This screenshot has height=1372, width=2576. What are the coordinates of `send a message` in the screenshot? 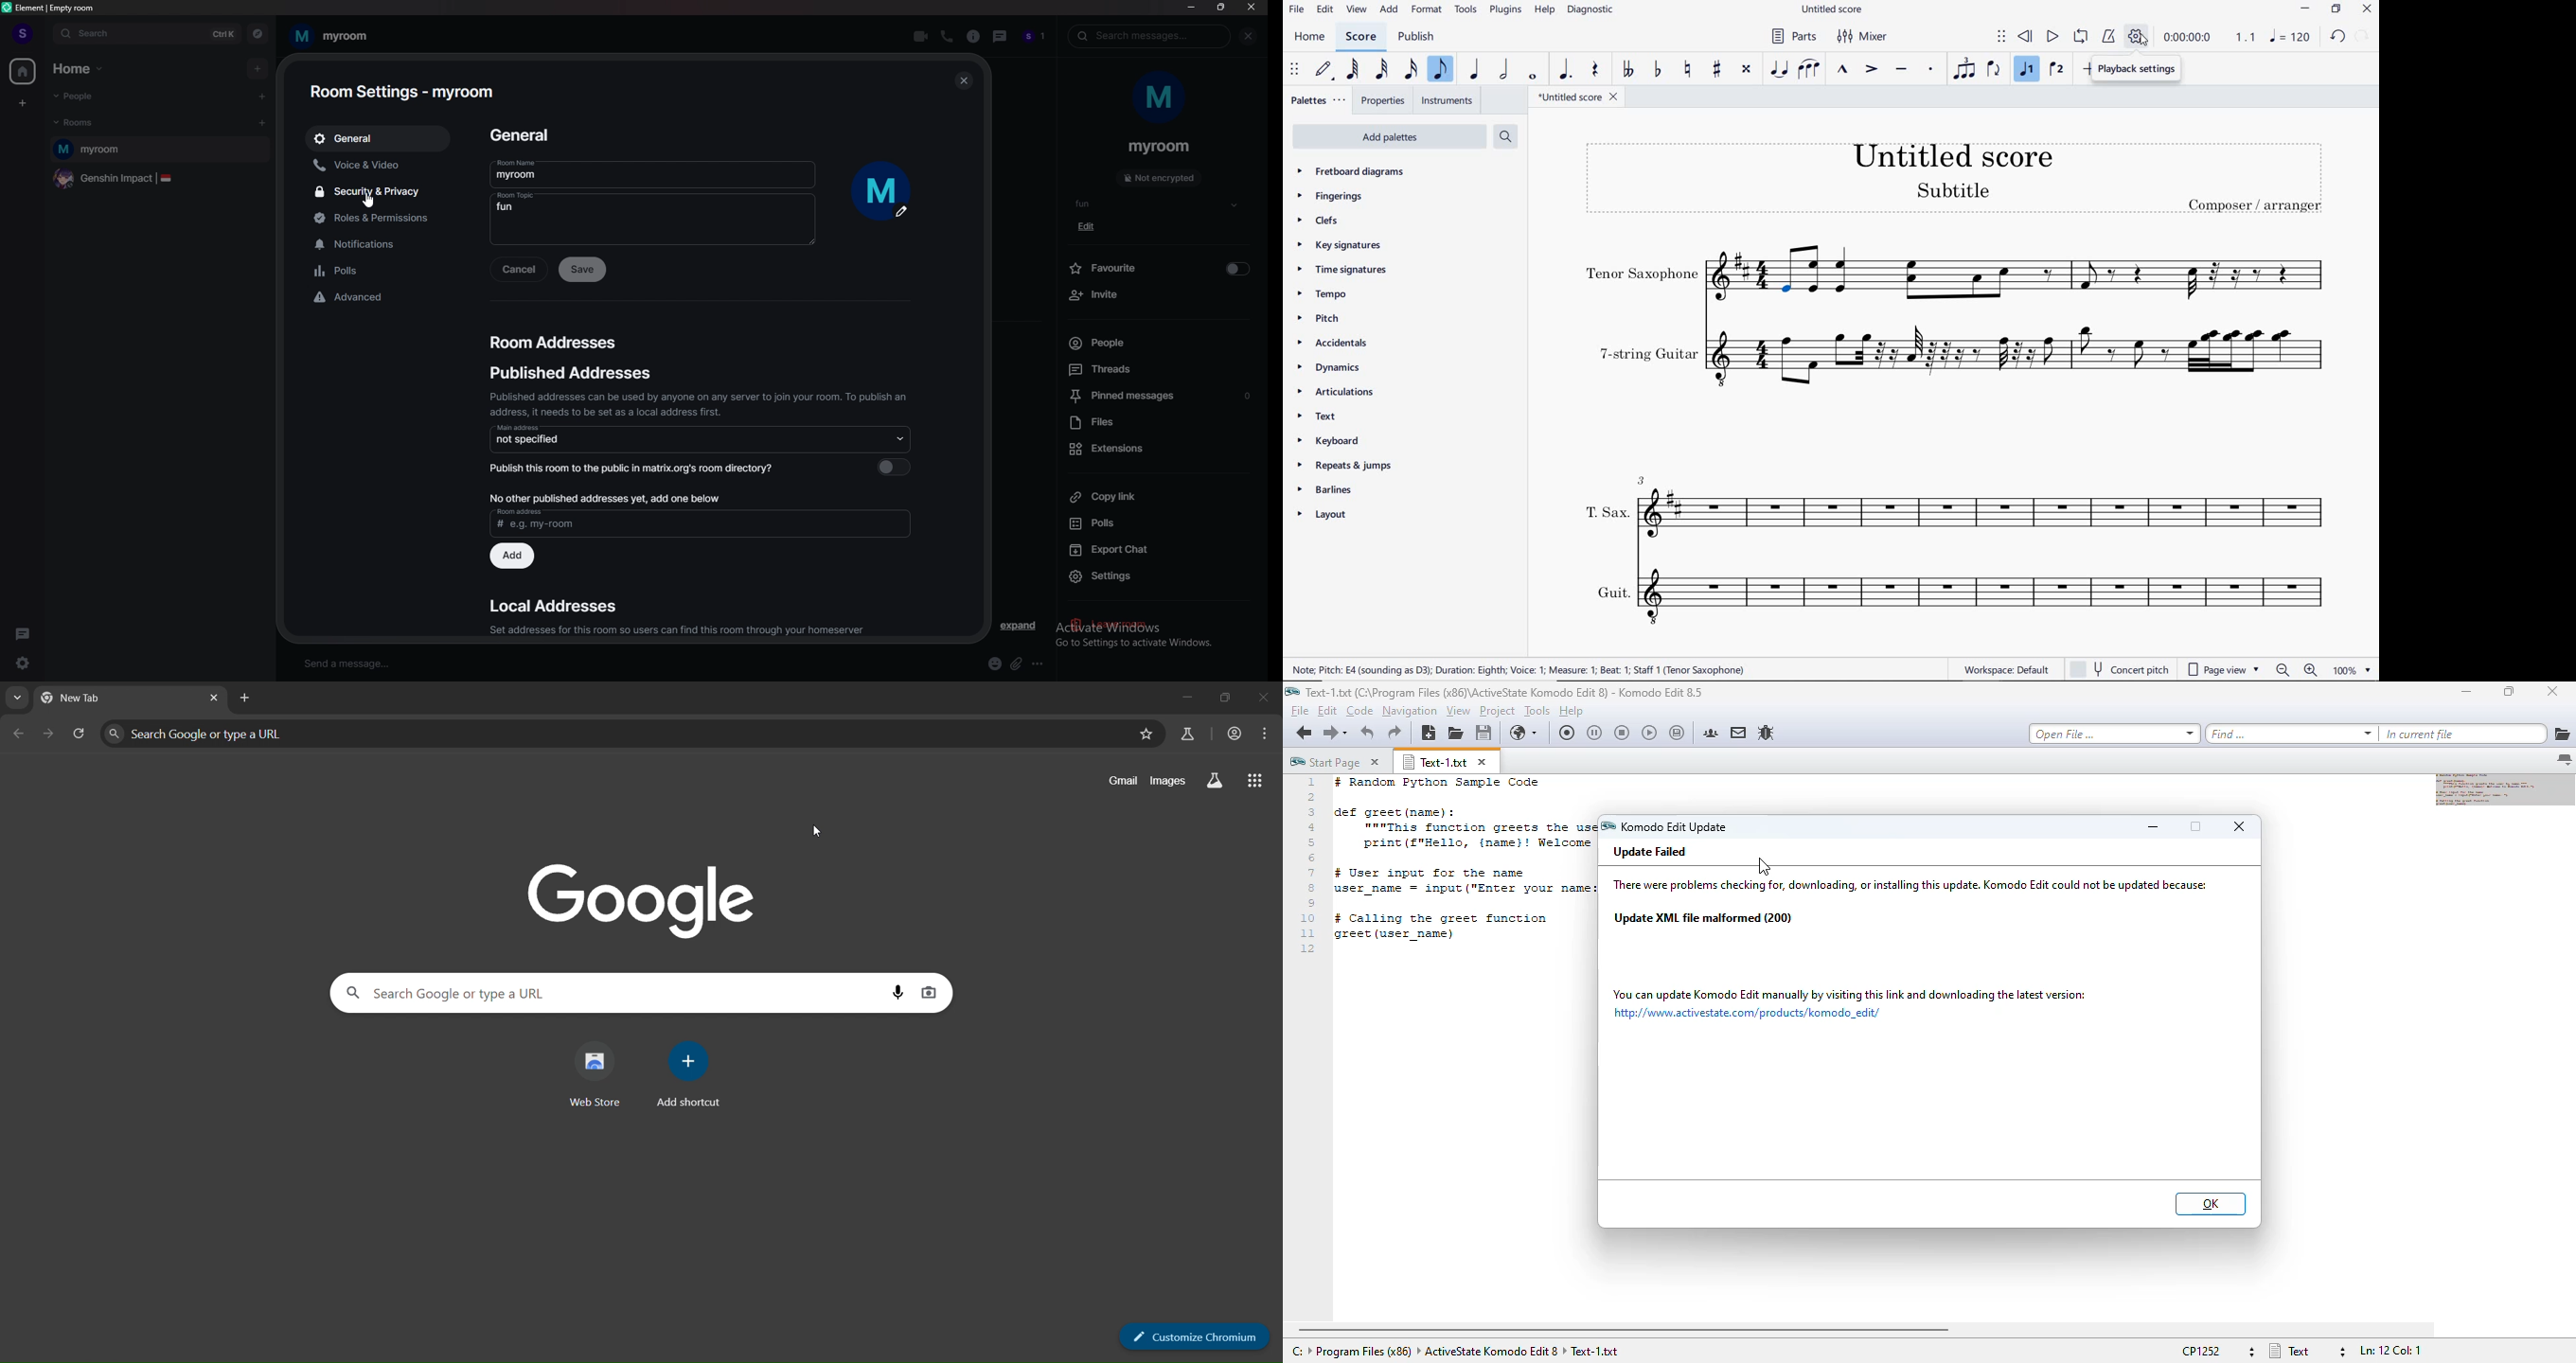 It's located at (406, 663).